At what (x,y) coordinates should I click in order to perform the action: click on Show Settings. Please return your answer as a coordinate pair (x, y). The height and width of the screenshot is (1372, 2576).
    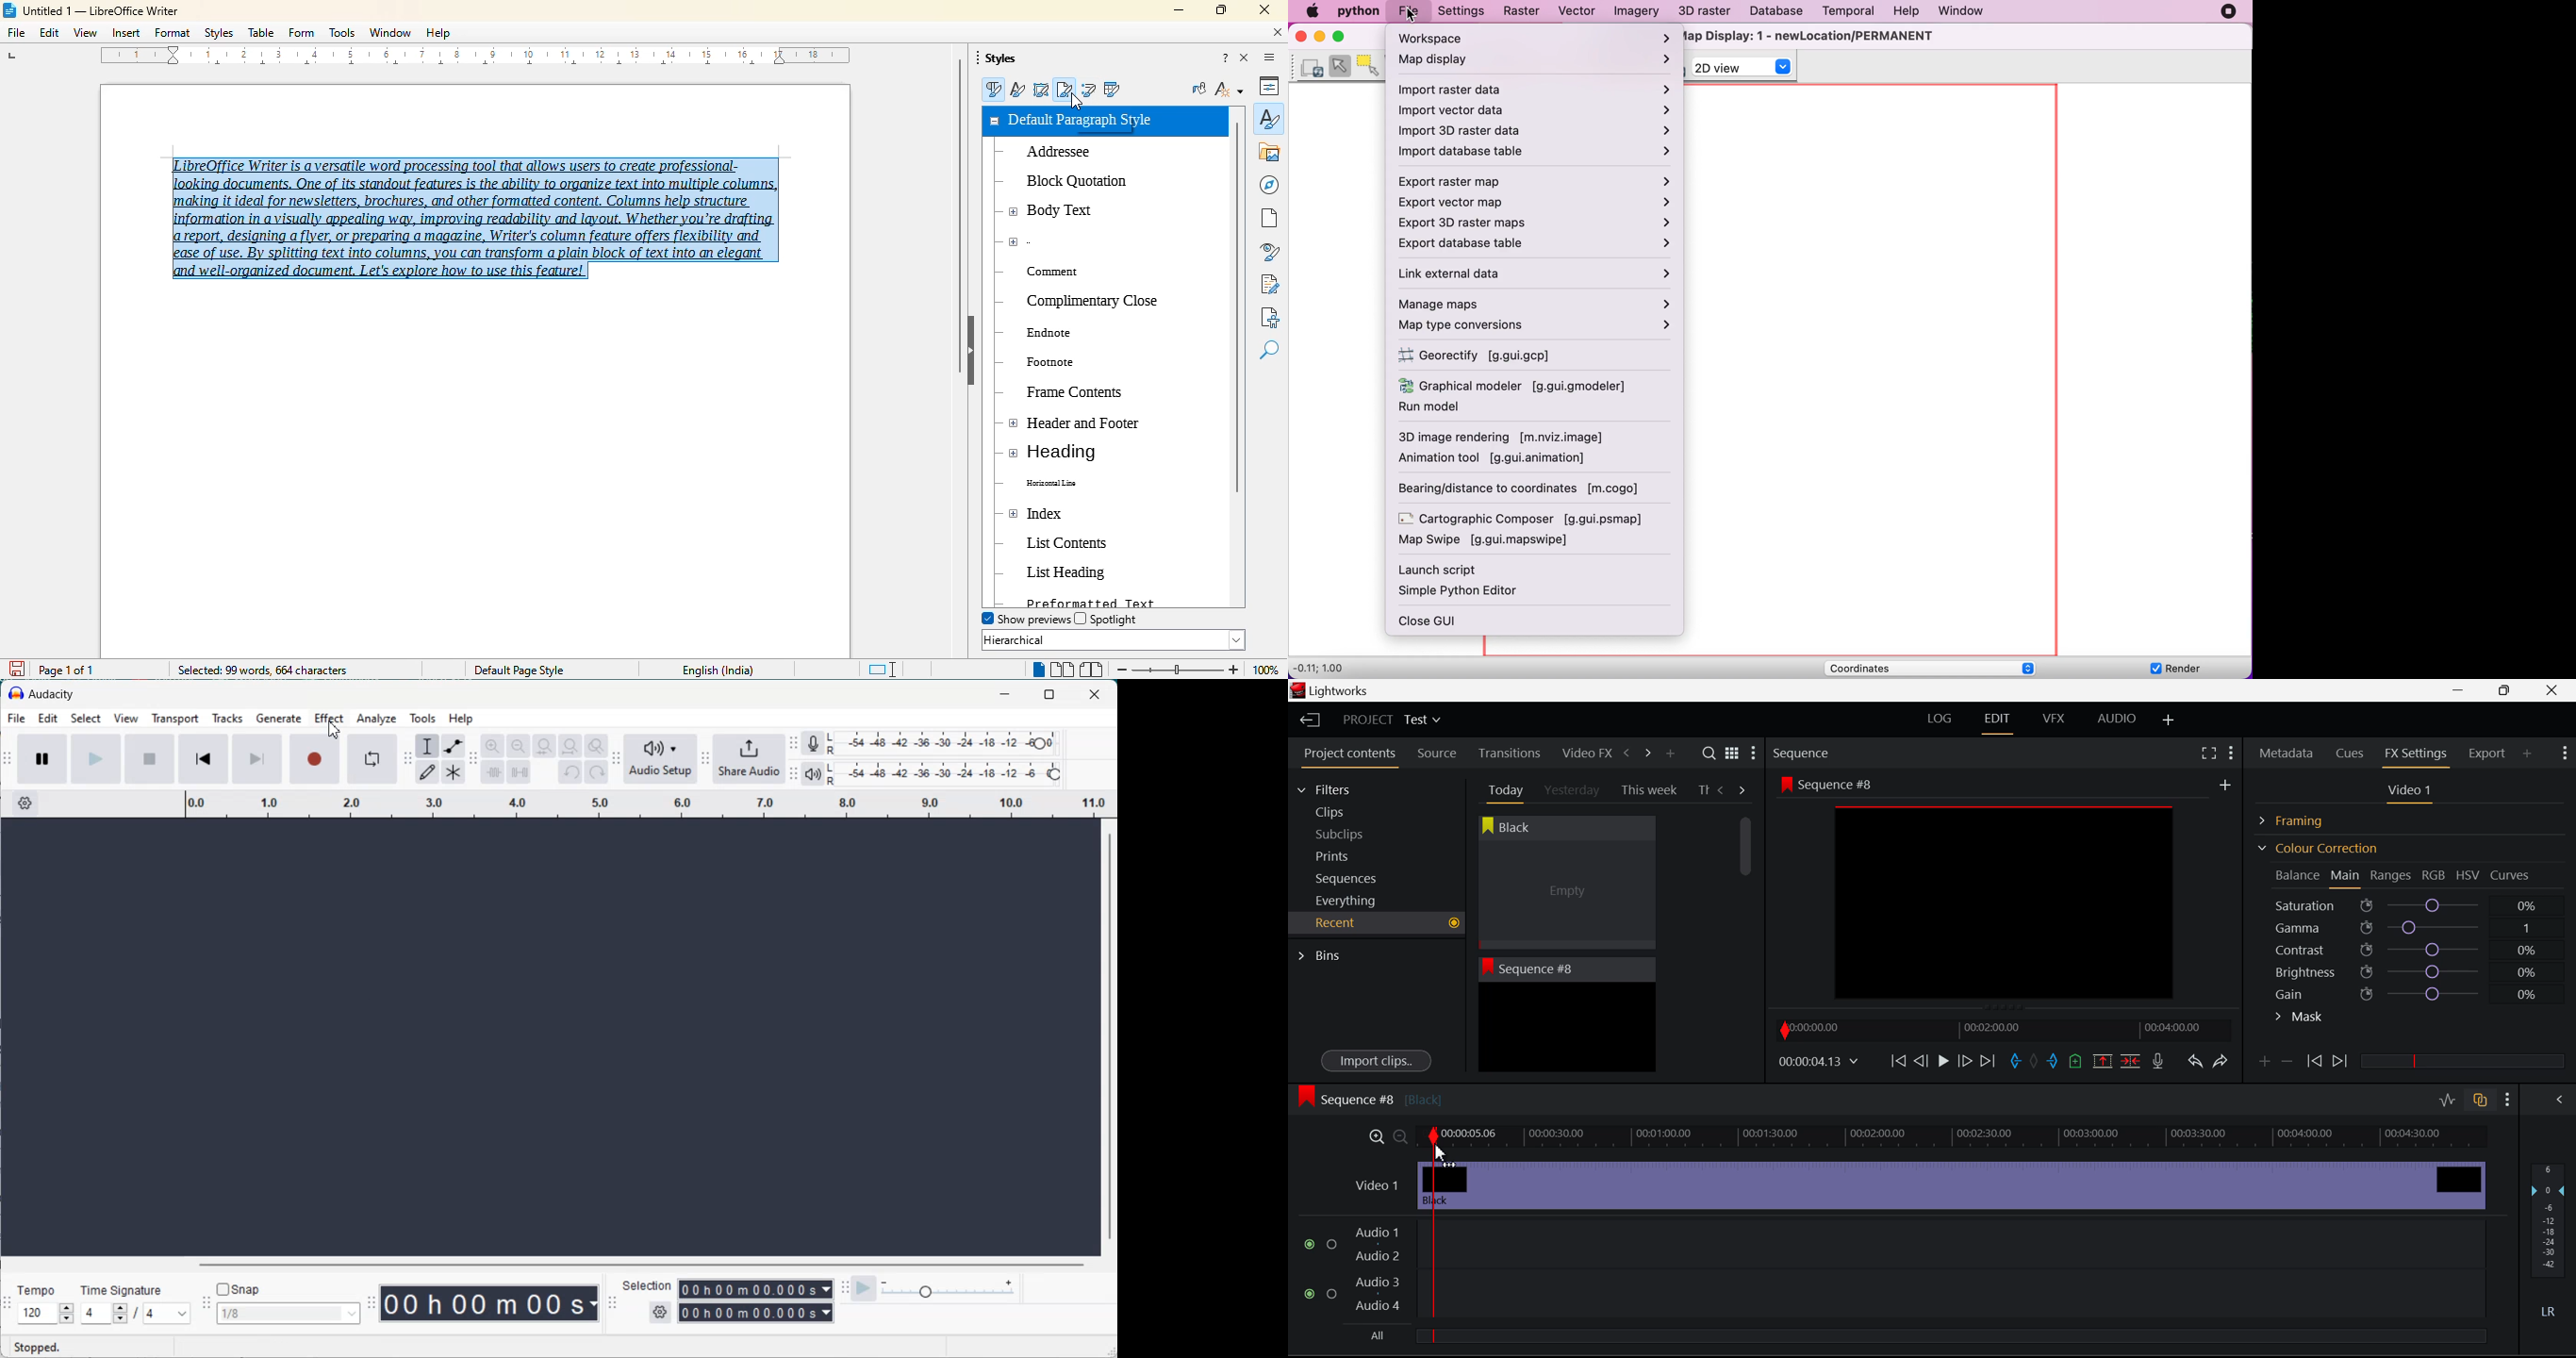
    Looking at the image, I should click on (2508, 1100).